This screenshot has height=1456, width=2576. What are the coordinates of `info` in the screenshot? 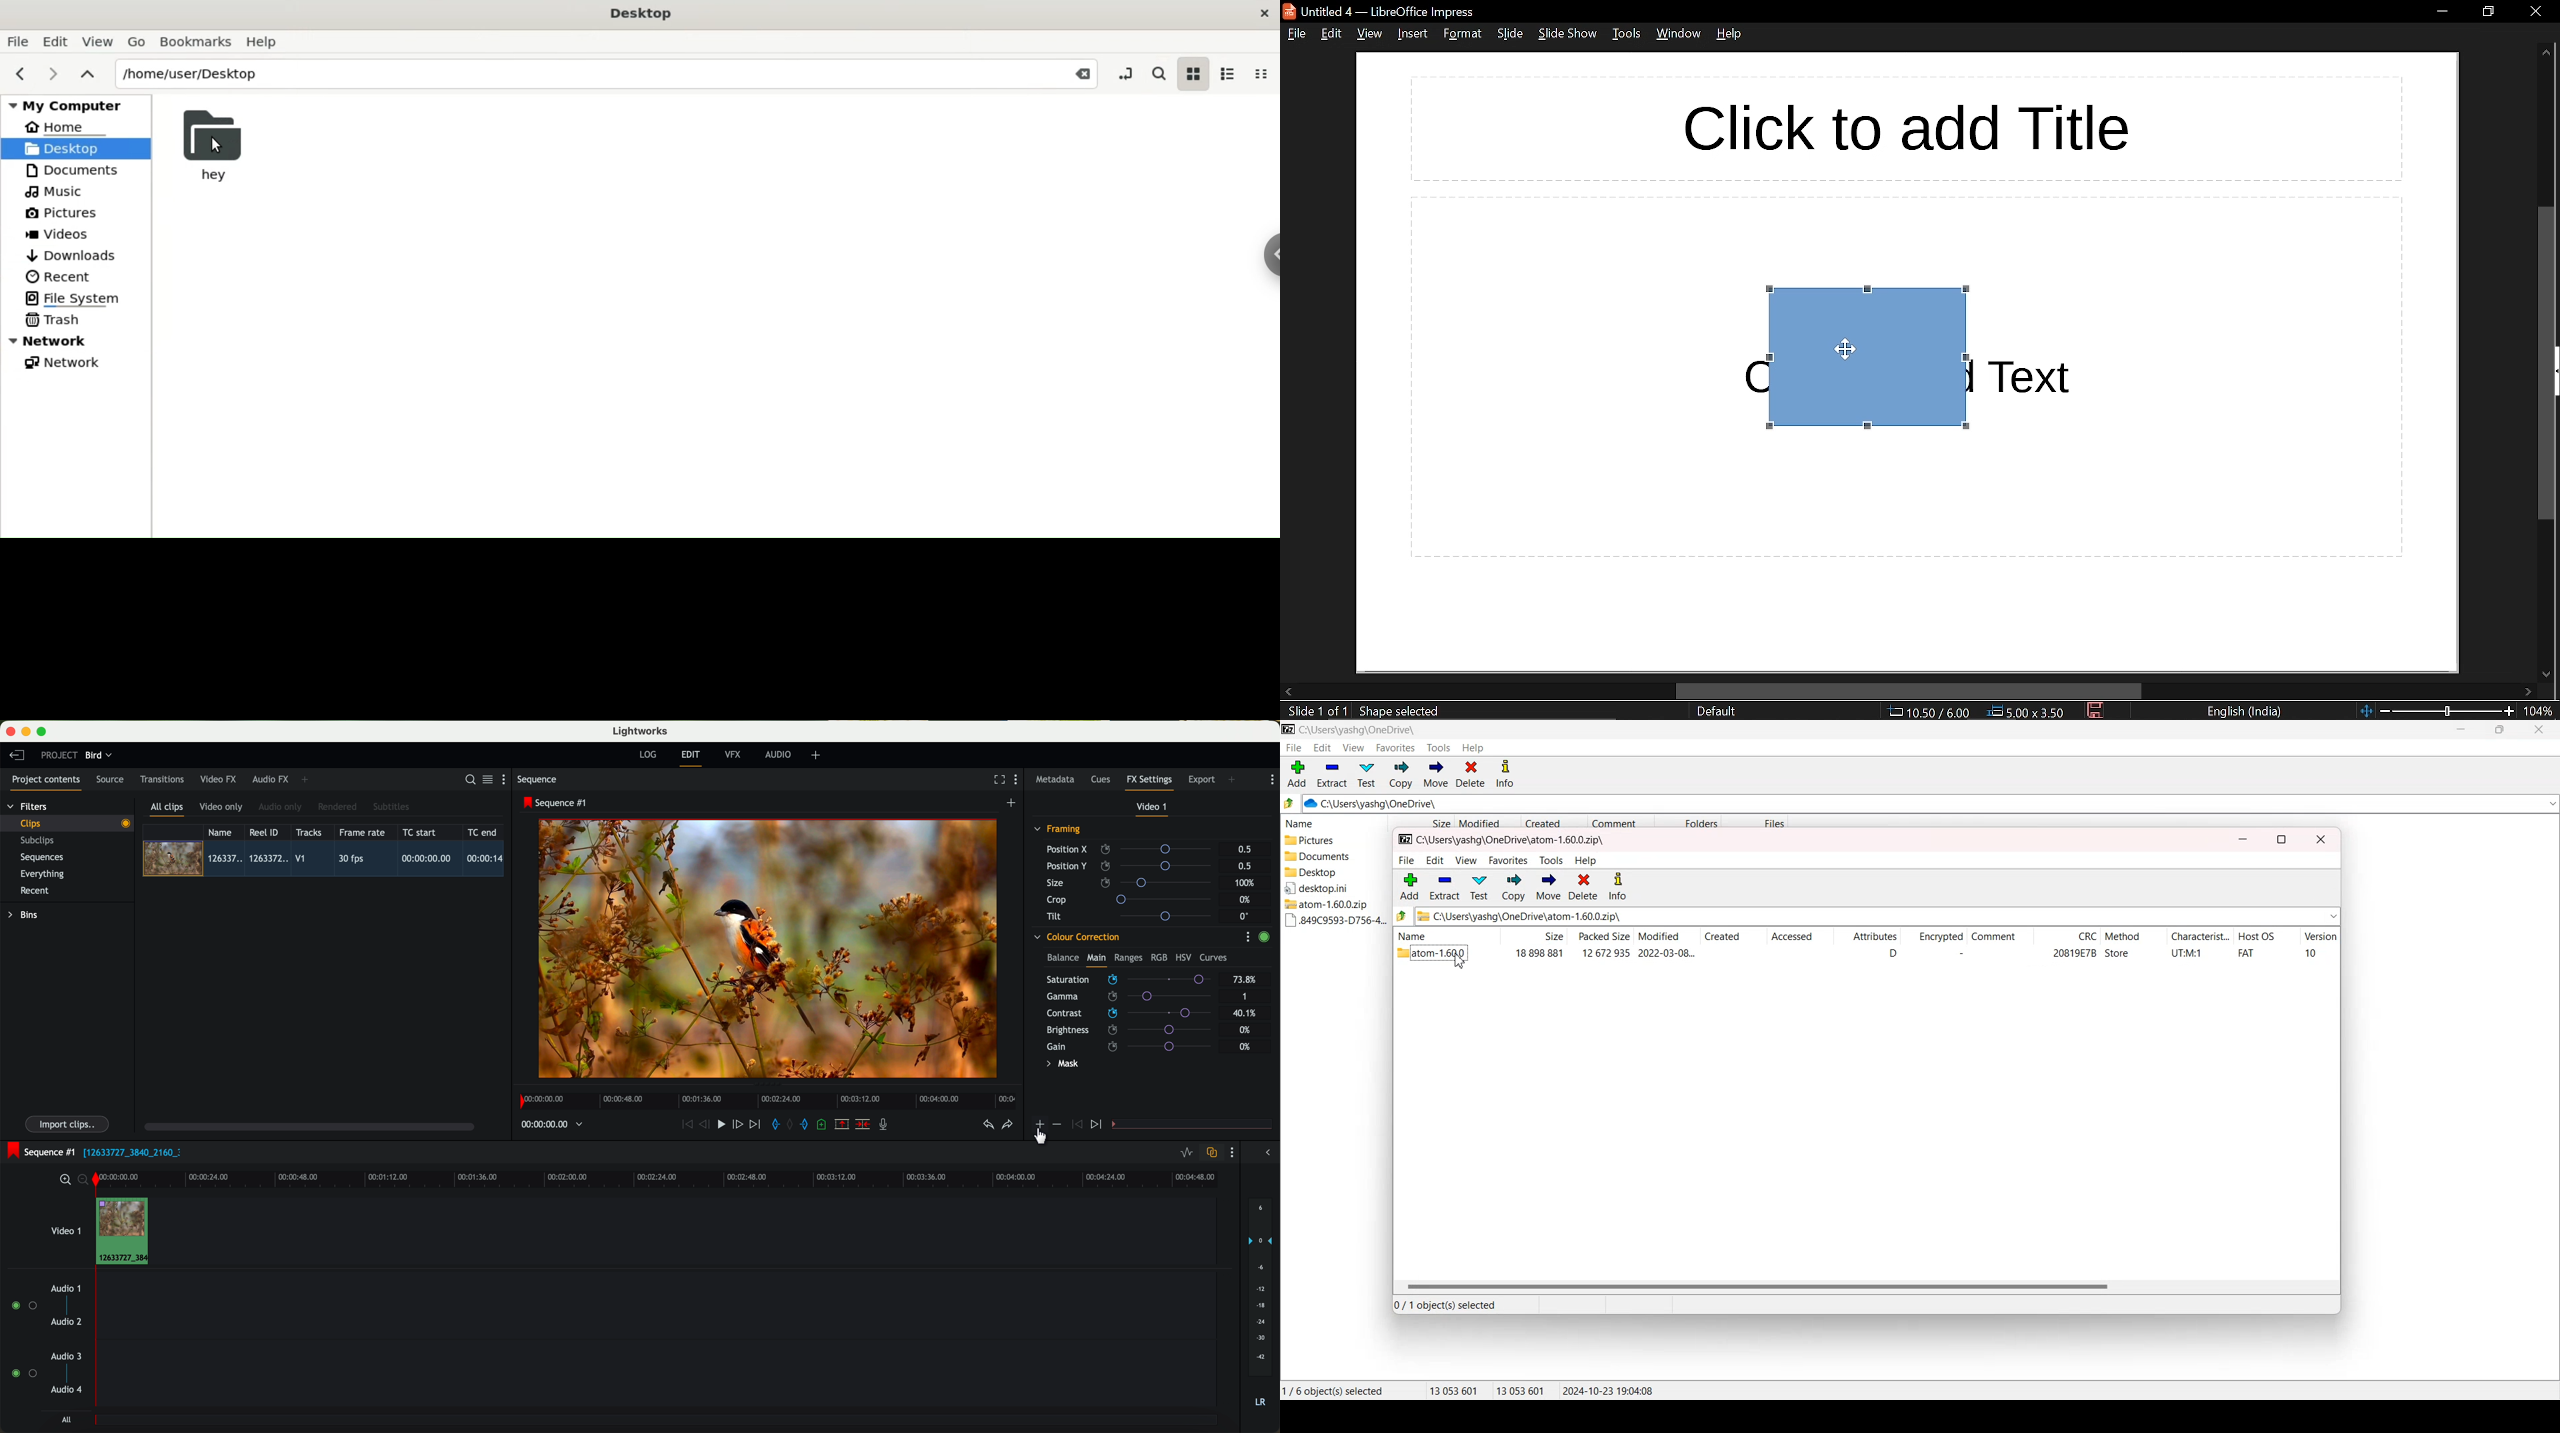 It's located at (1618, 887).